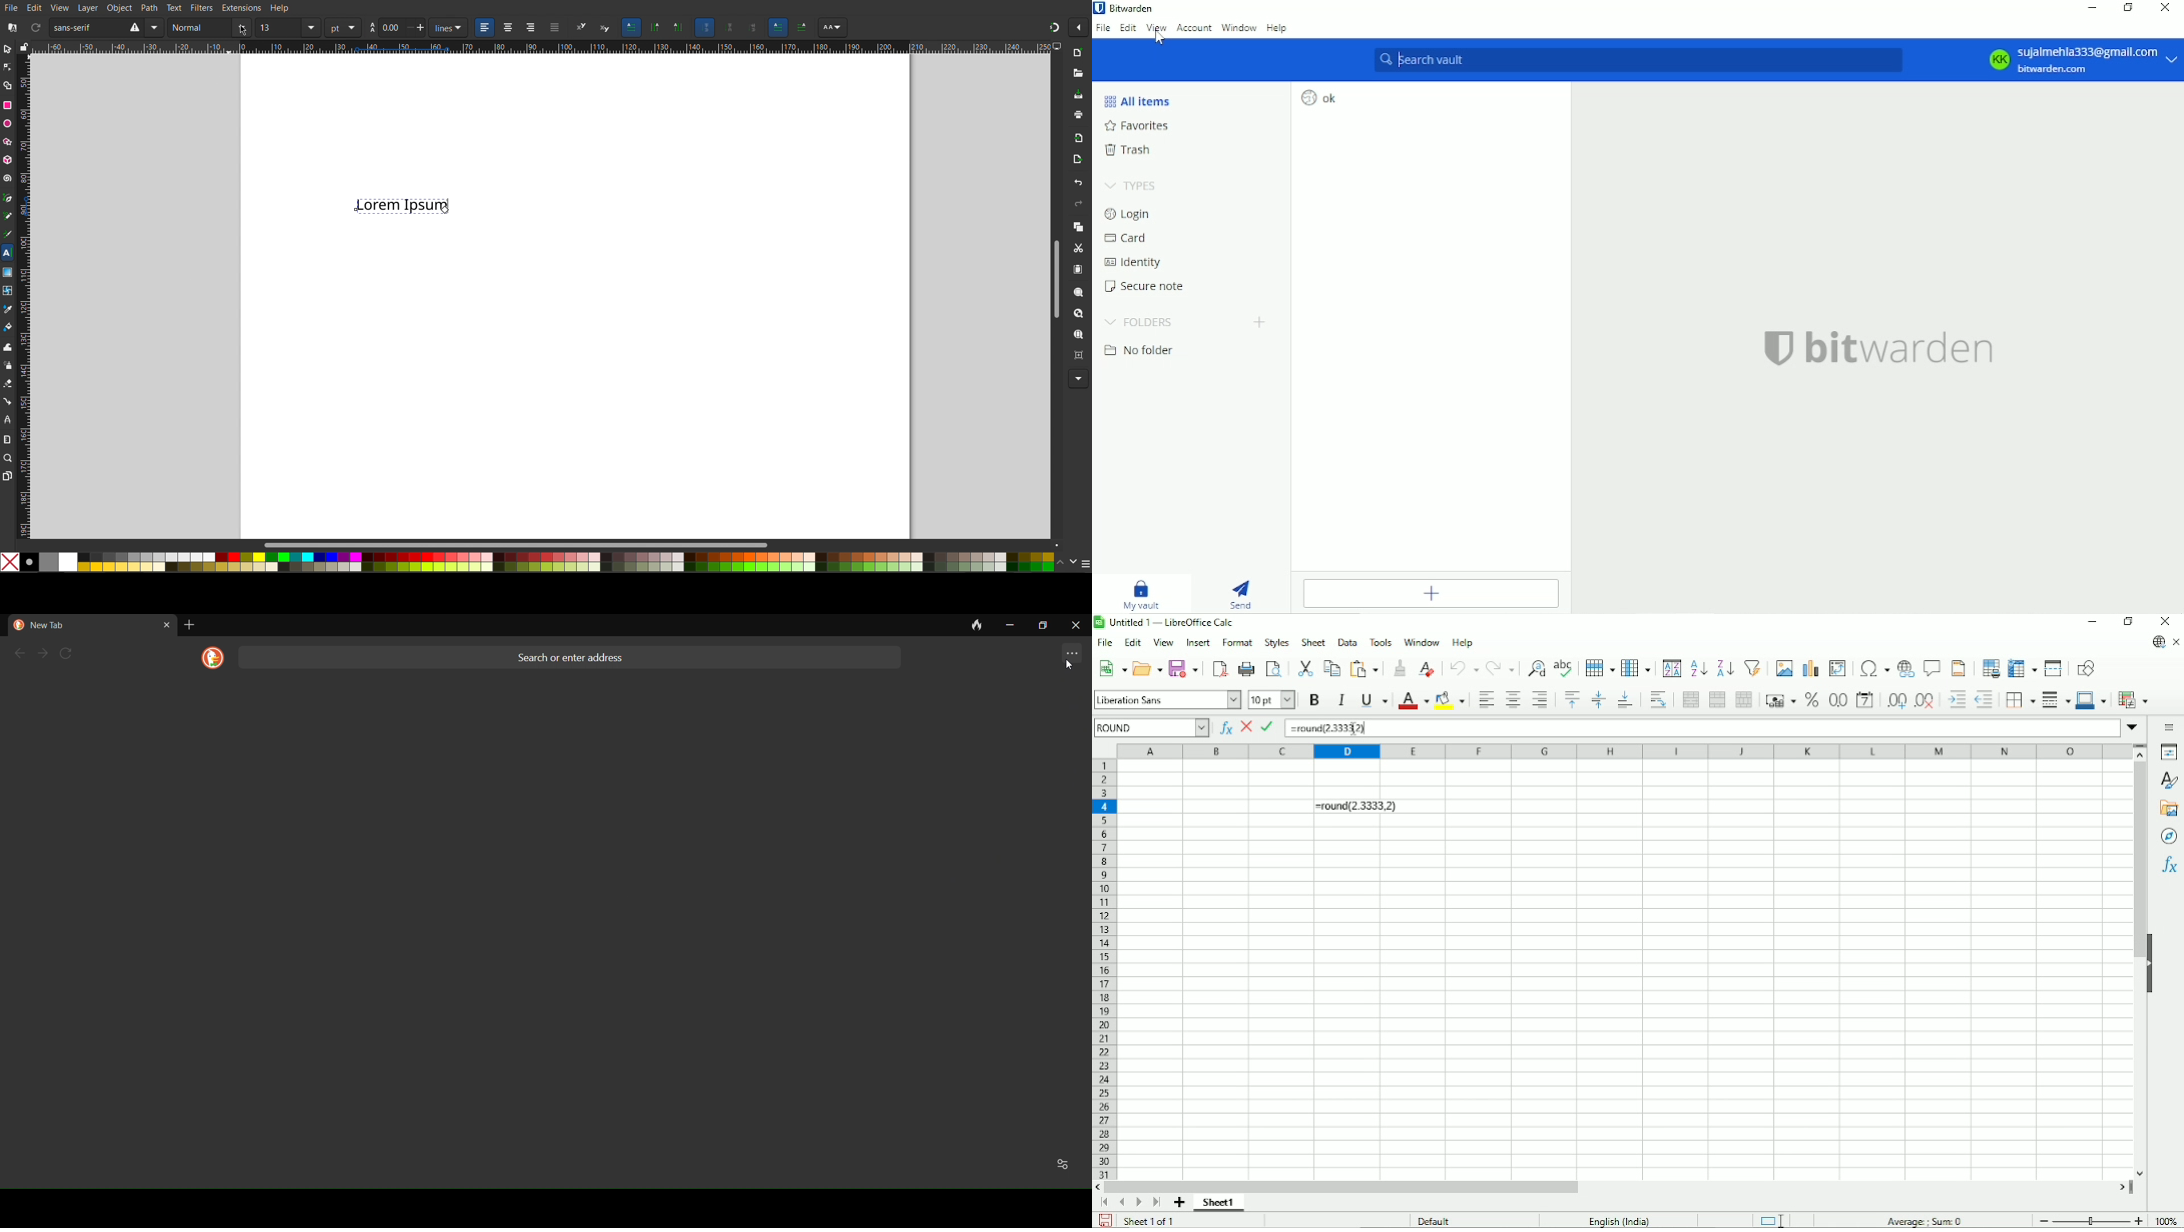  I want to click on Dropper Tool, so click(8, 307).